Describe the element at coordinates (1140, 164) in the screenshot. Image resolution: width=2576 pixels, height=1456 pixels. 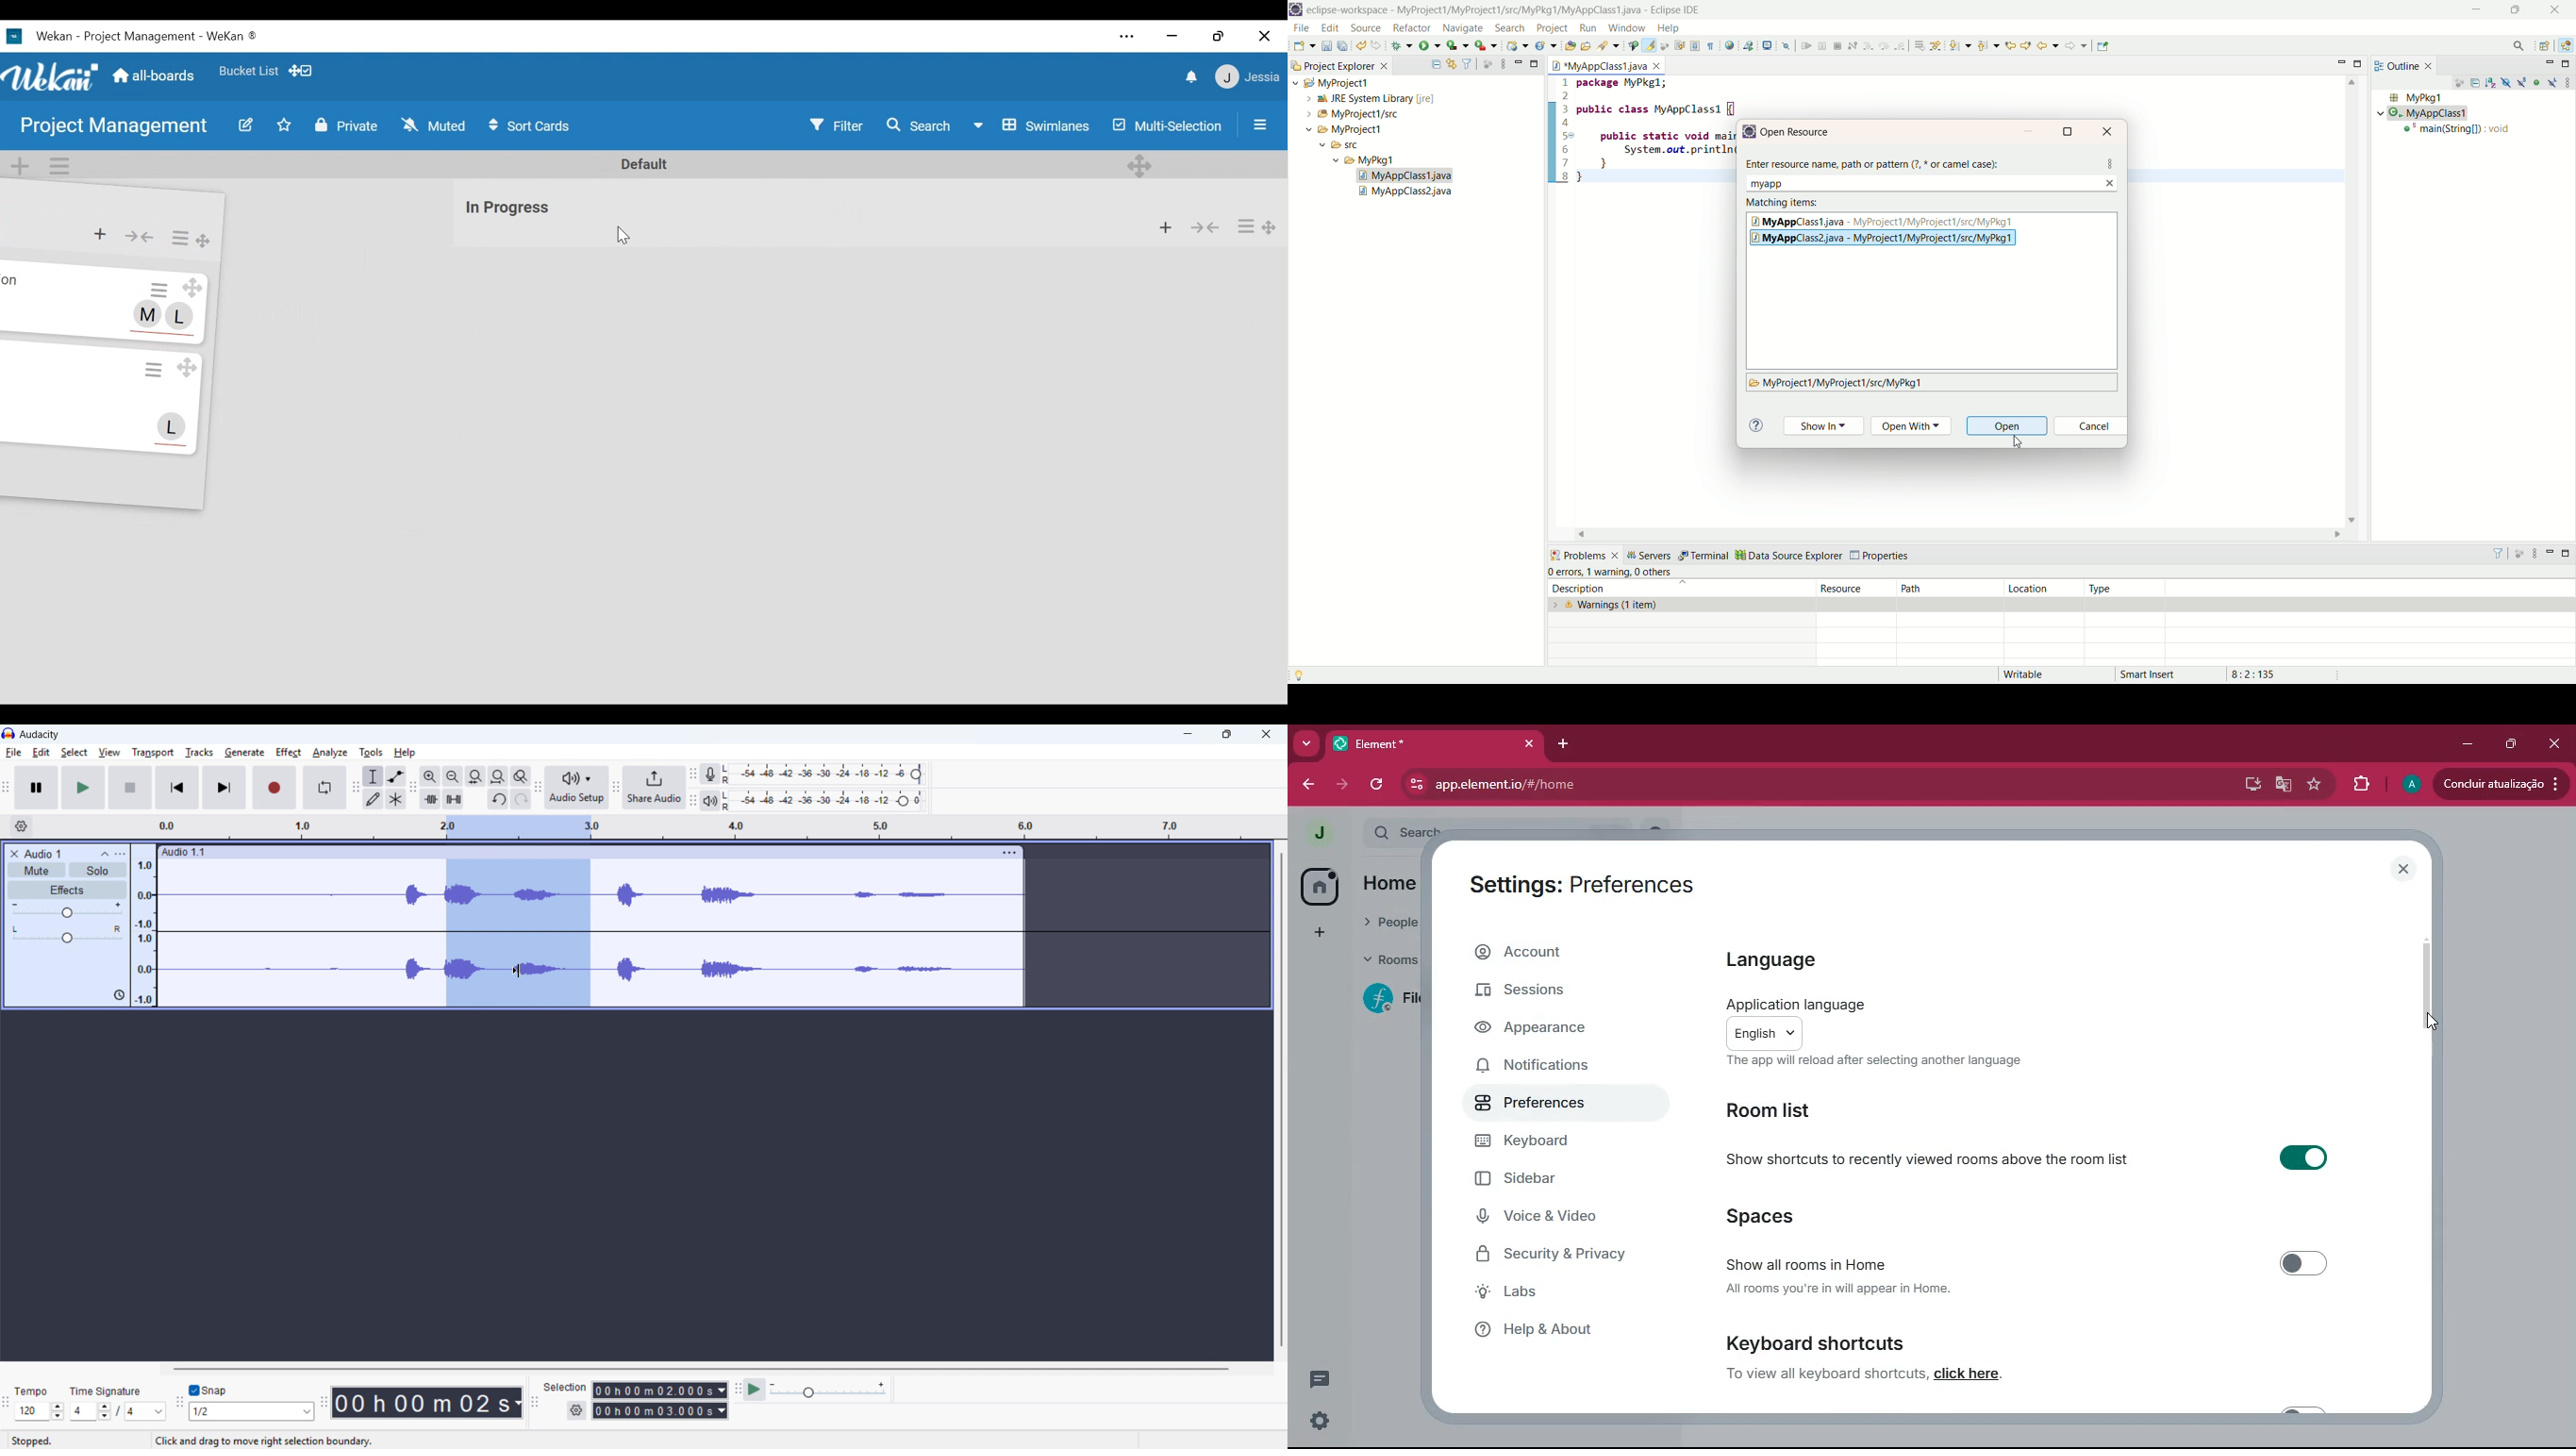
I see `Desktop drag handles` at that location.